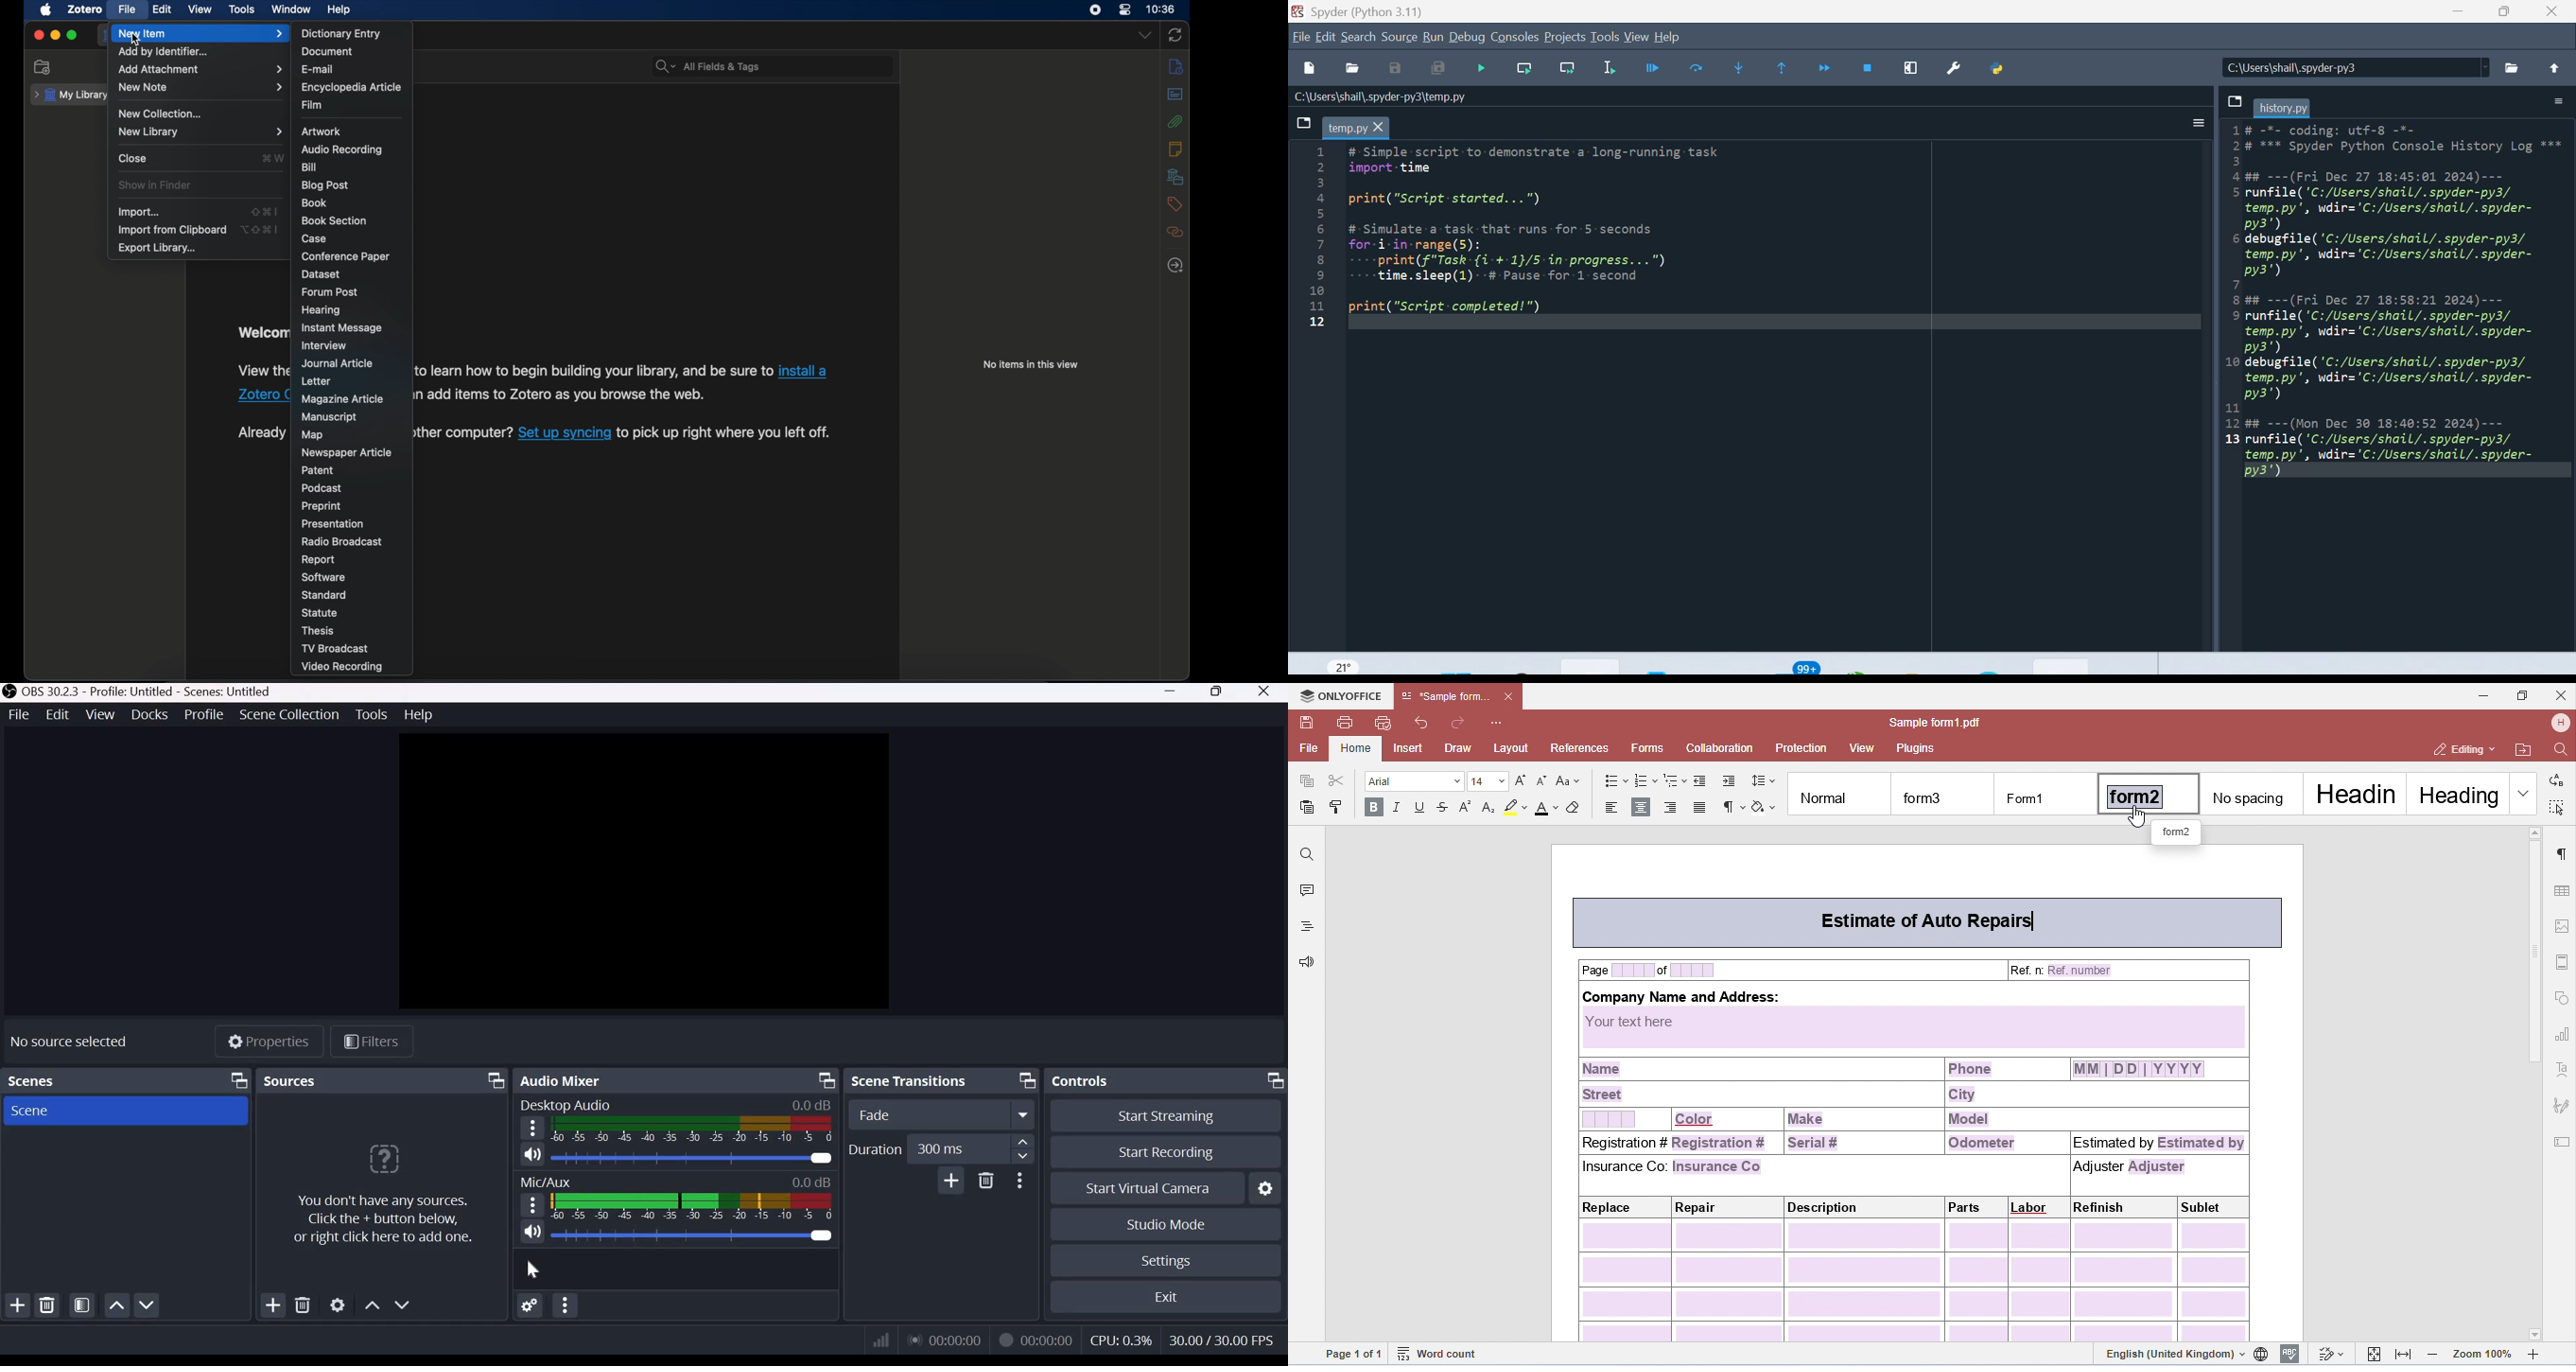 Image resolution: width=2576 pixels, height=1372 pixels. I want to click on new collection, so click(42, 67).